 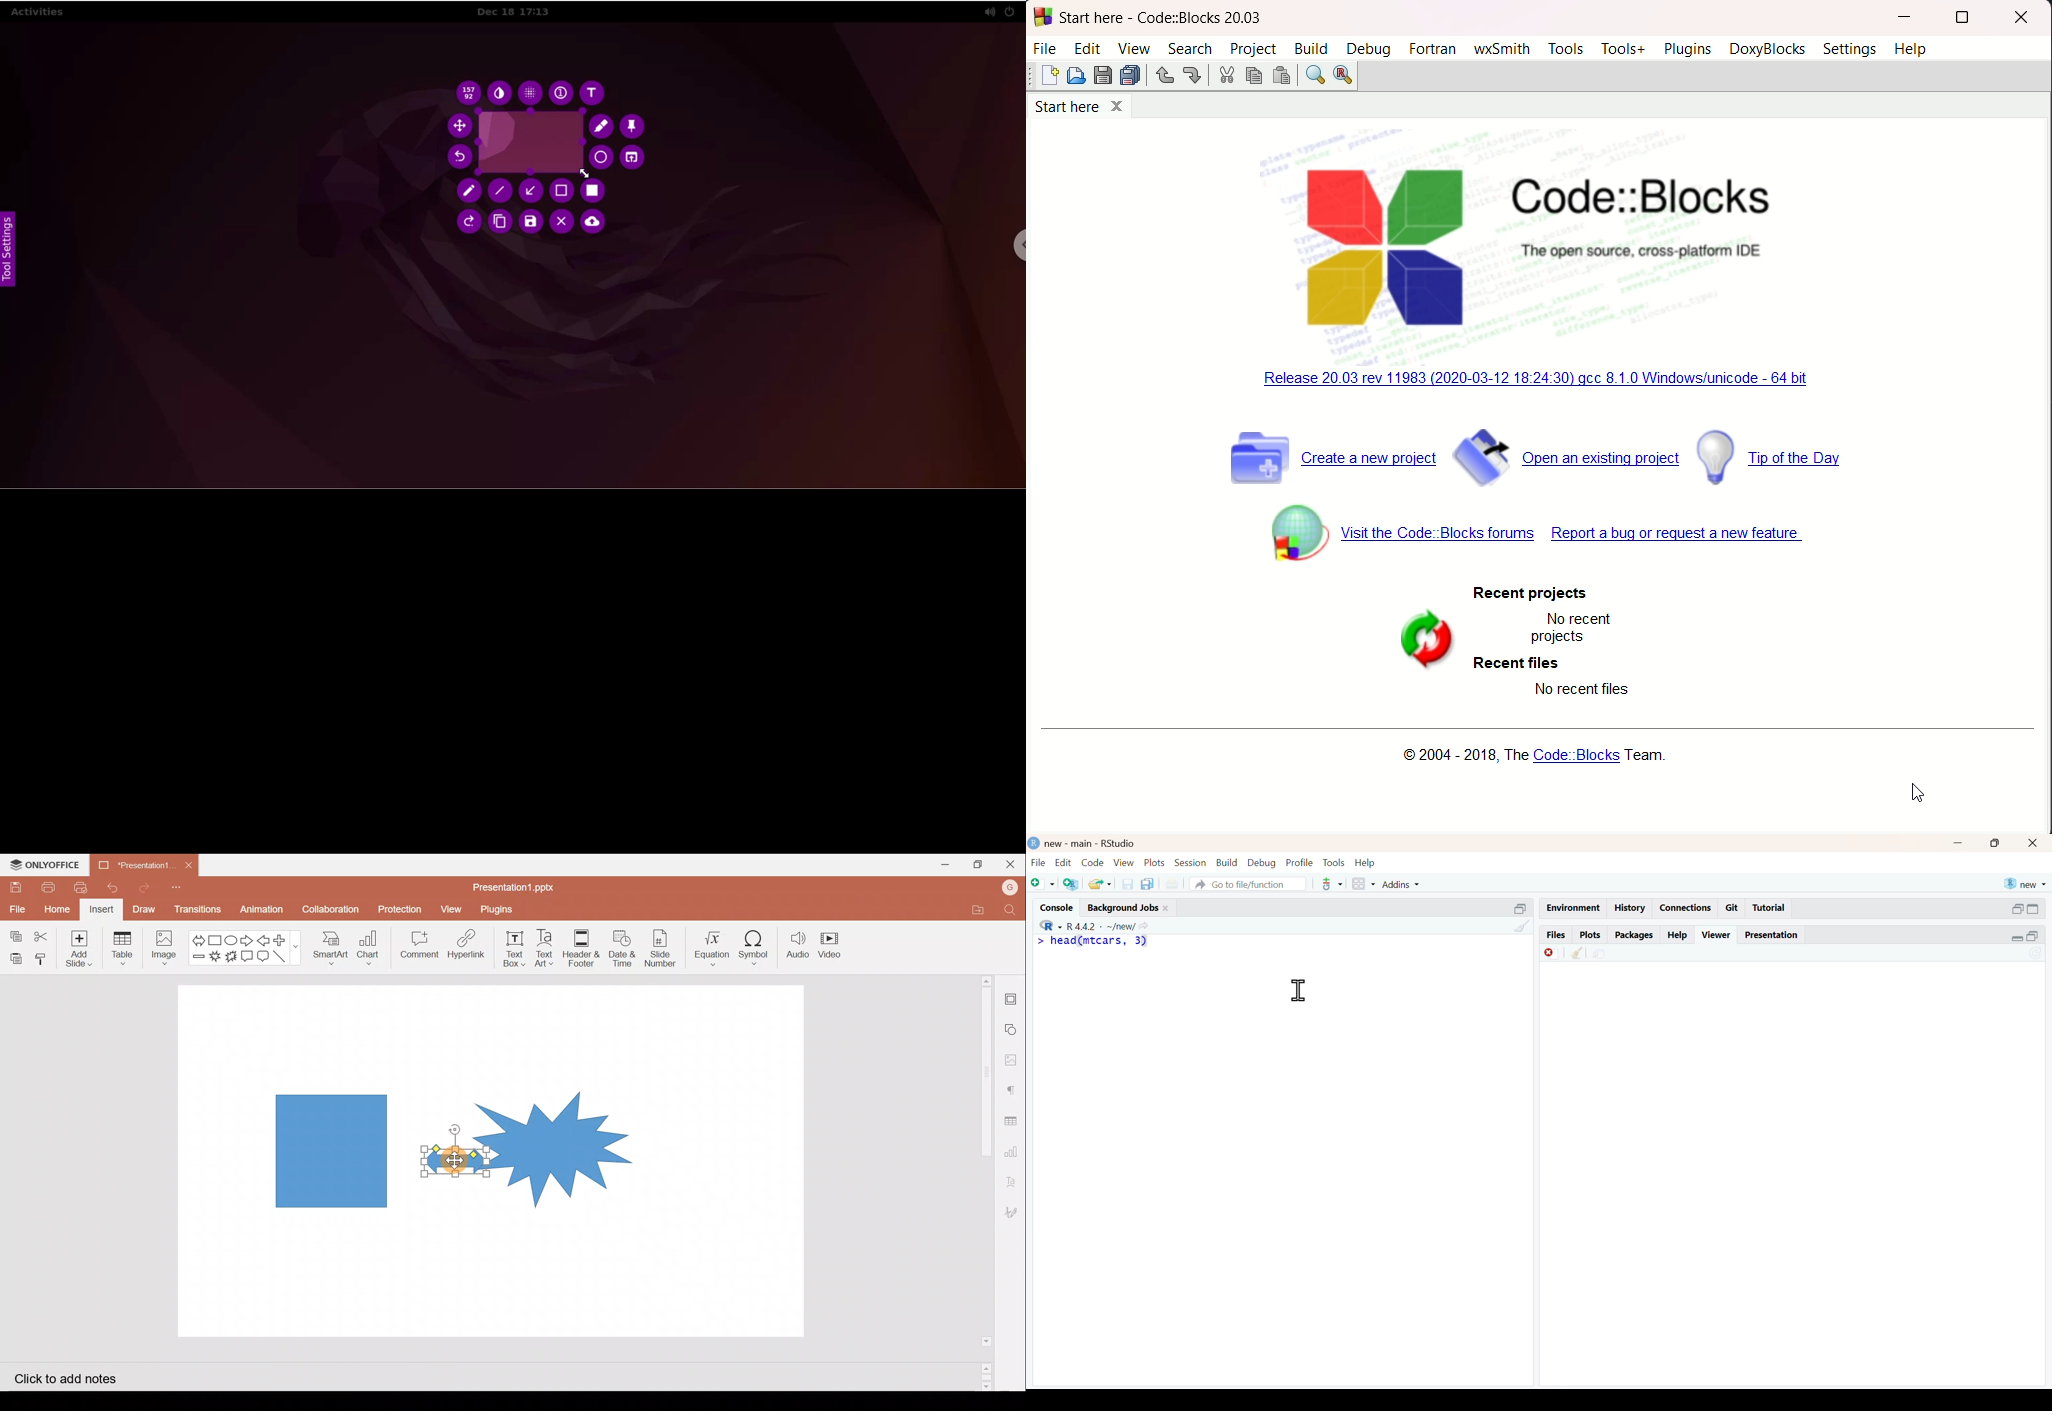 What do you see at coordinates (1359, 884) in the screenshot?
I see `windows pane` at bounding box center [1359, 884].